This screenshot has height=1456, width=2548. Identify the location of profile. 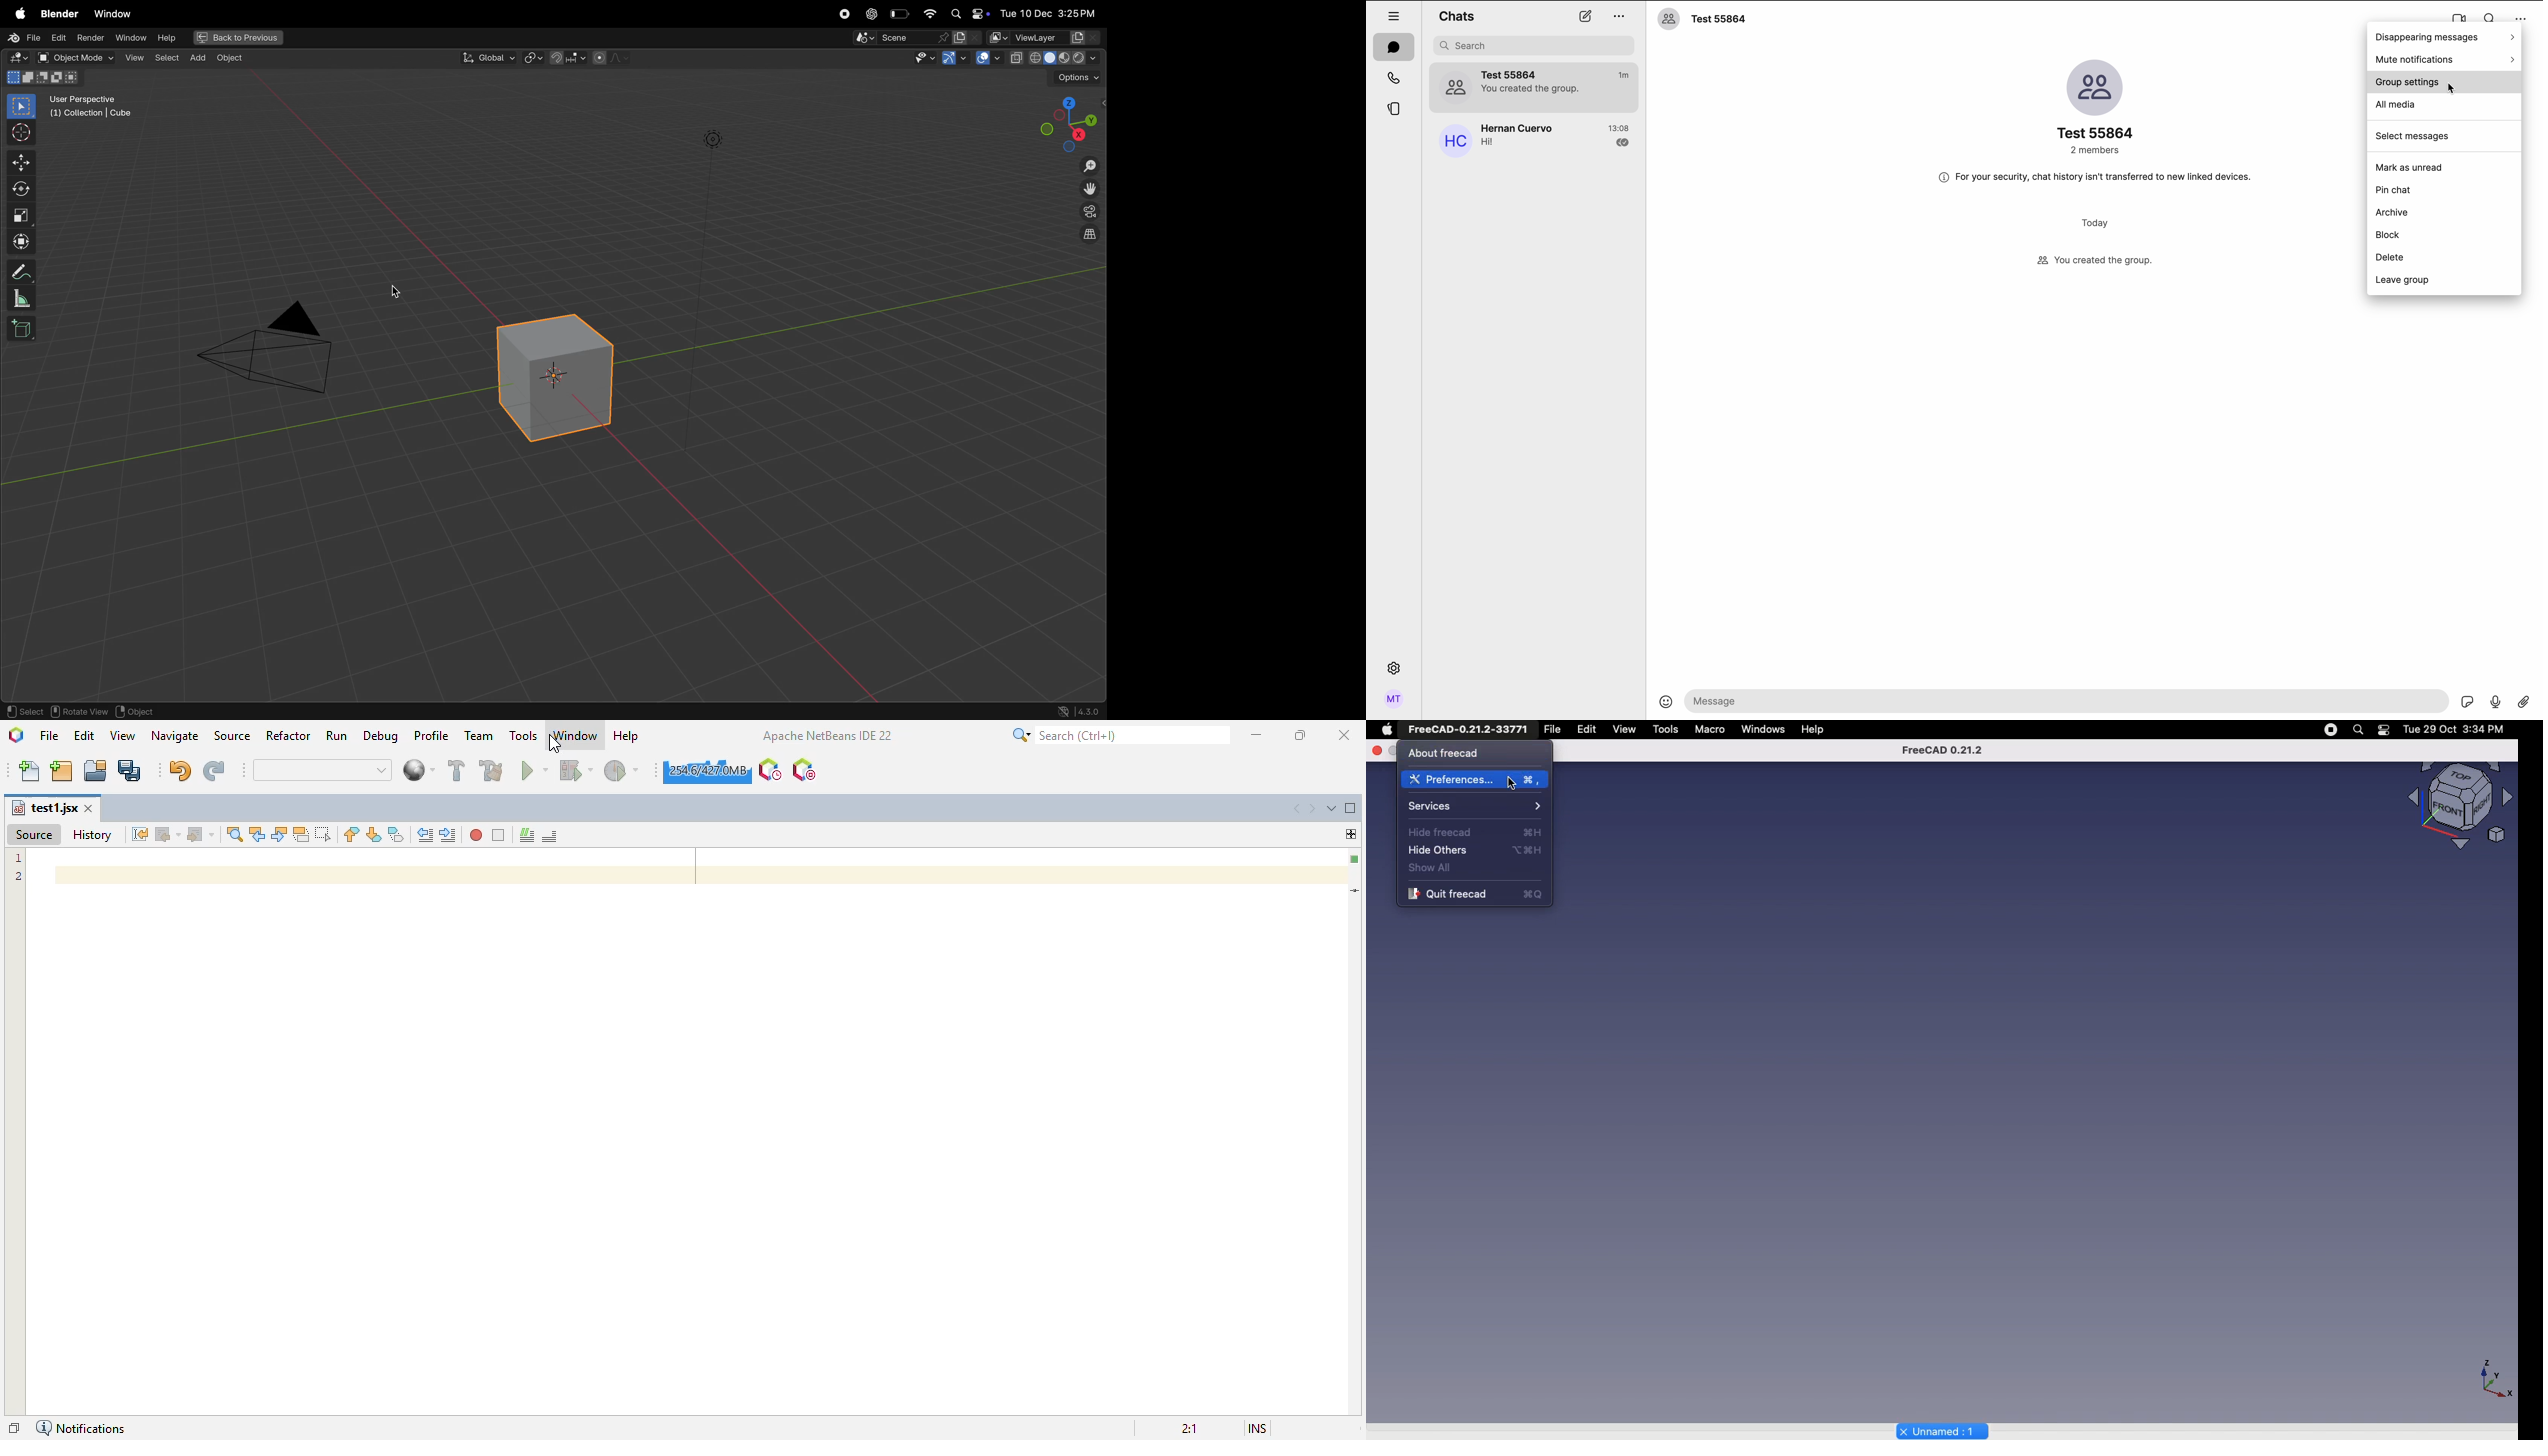
(1393, 699).